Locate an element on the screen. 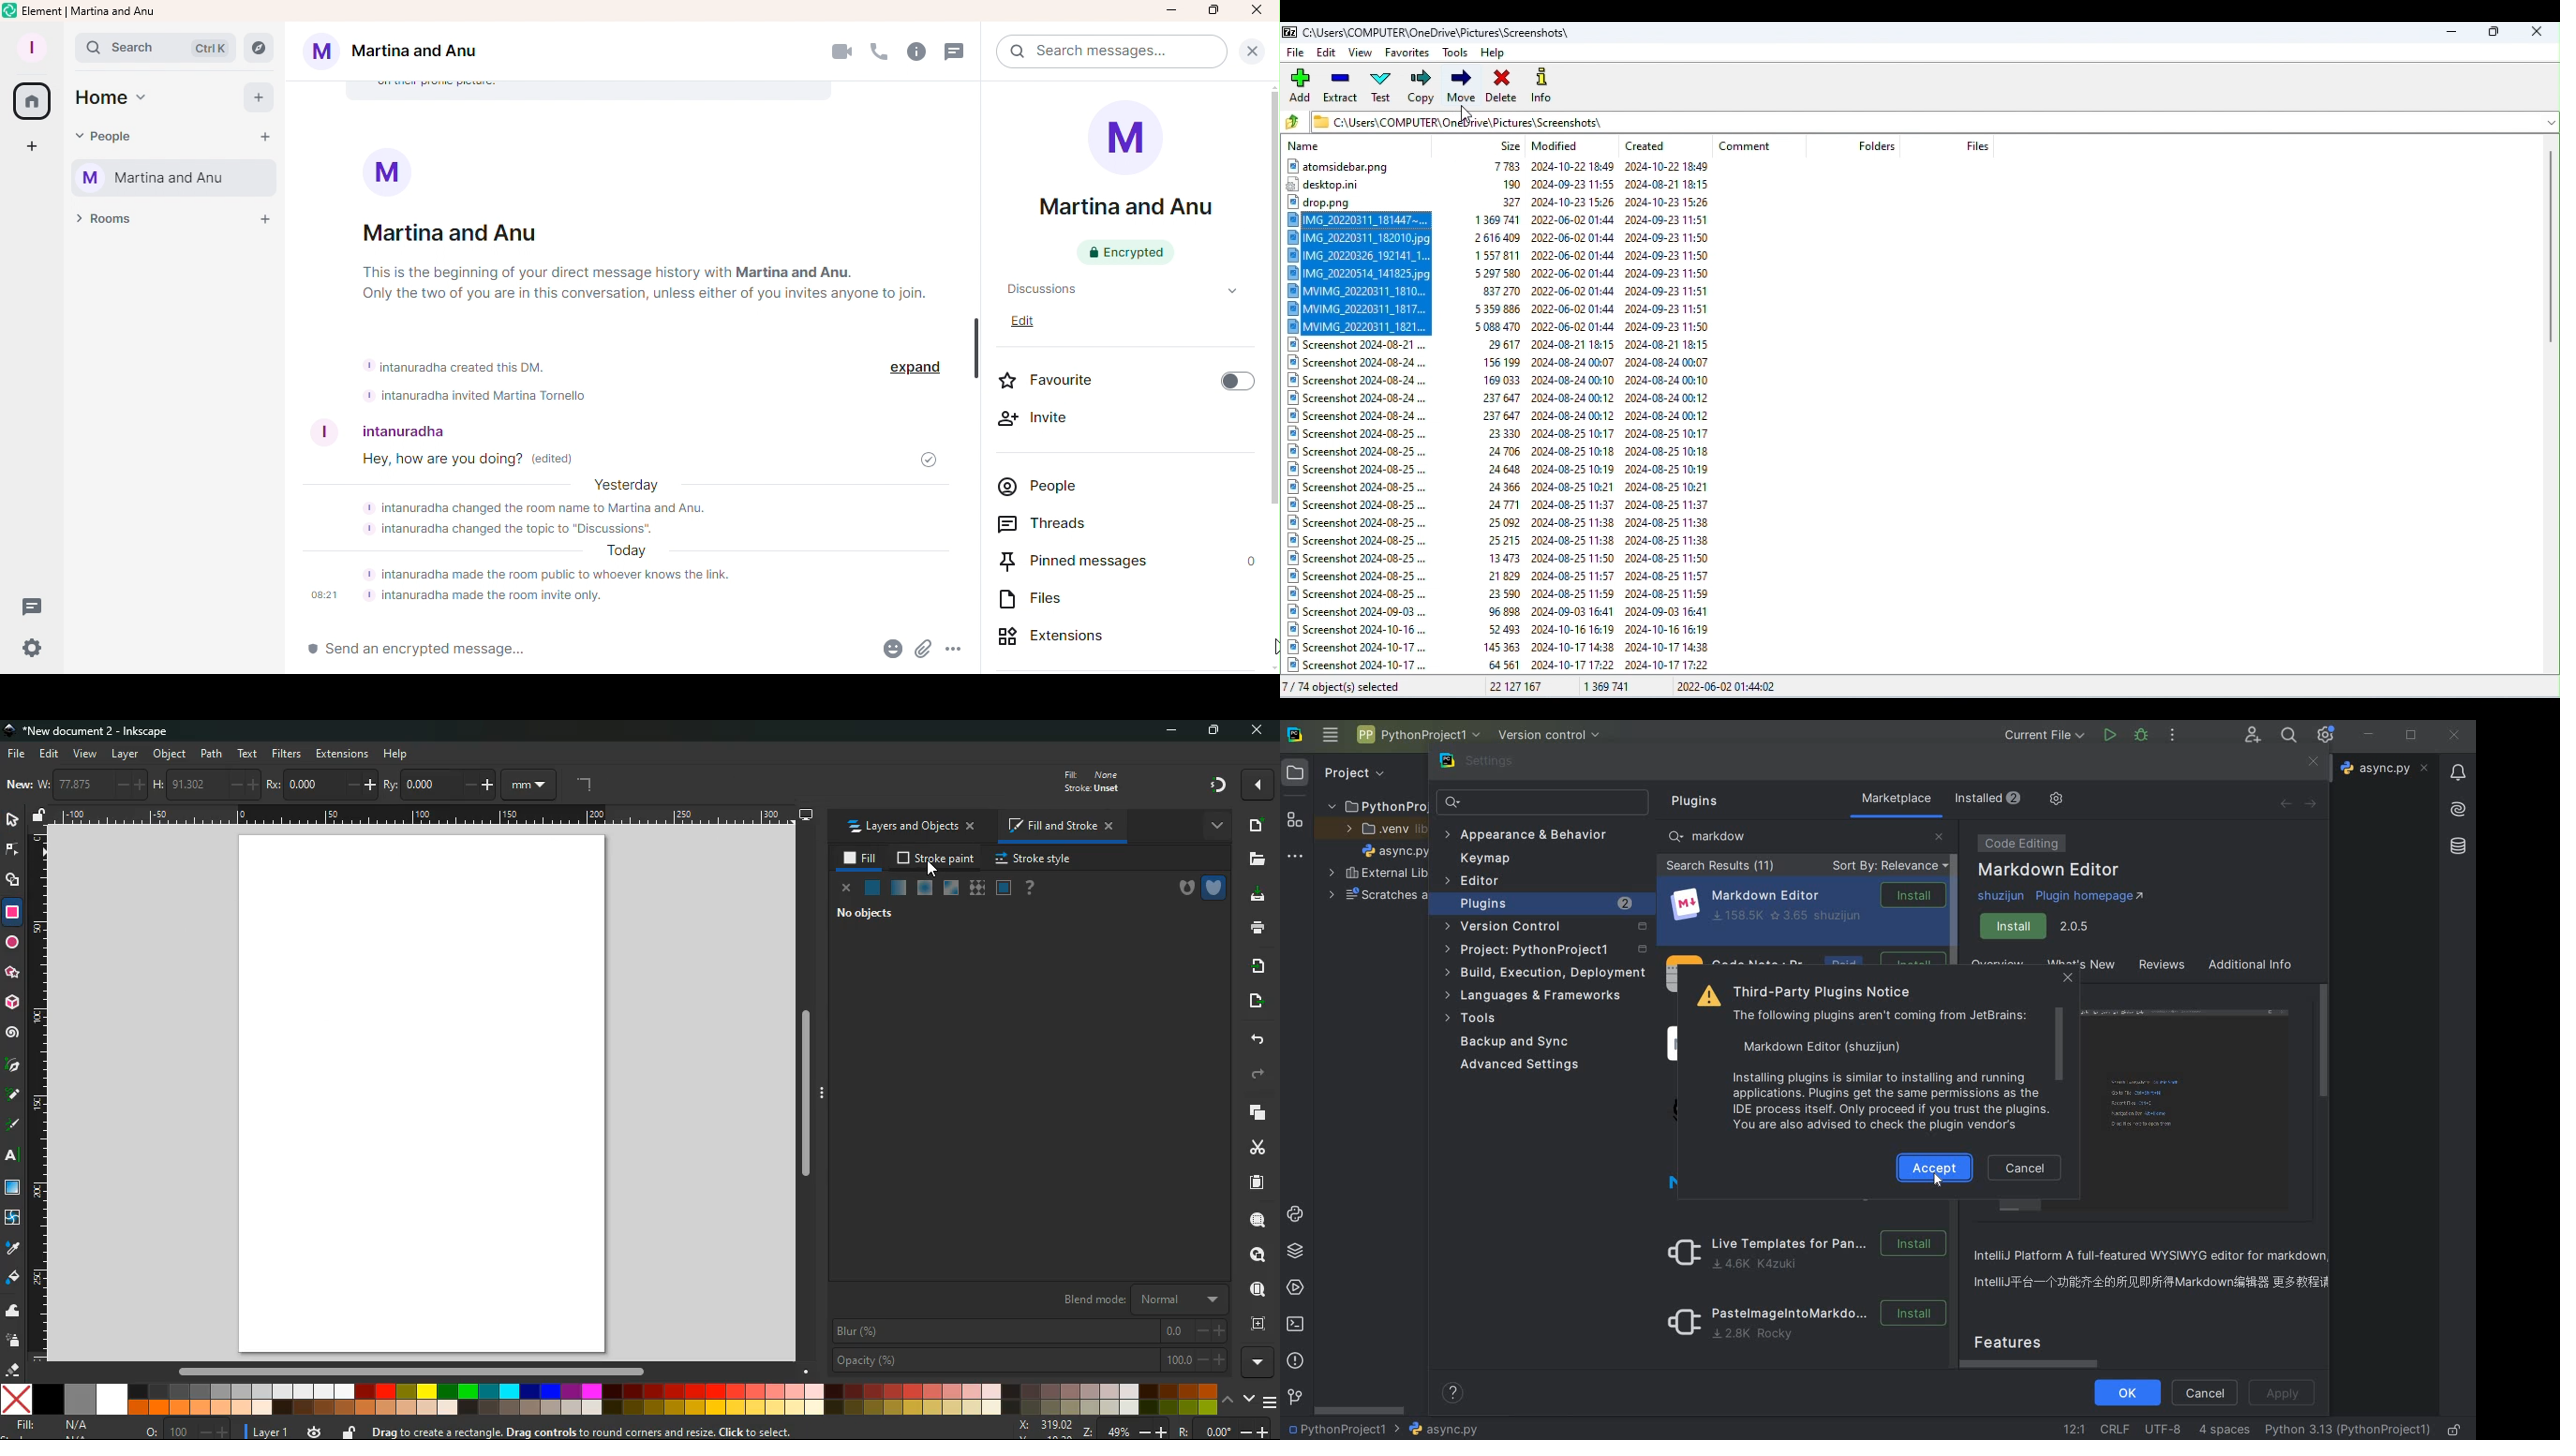  Threads is located at coordinates (962, 54).